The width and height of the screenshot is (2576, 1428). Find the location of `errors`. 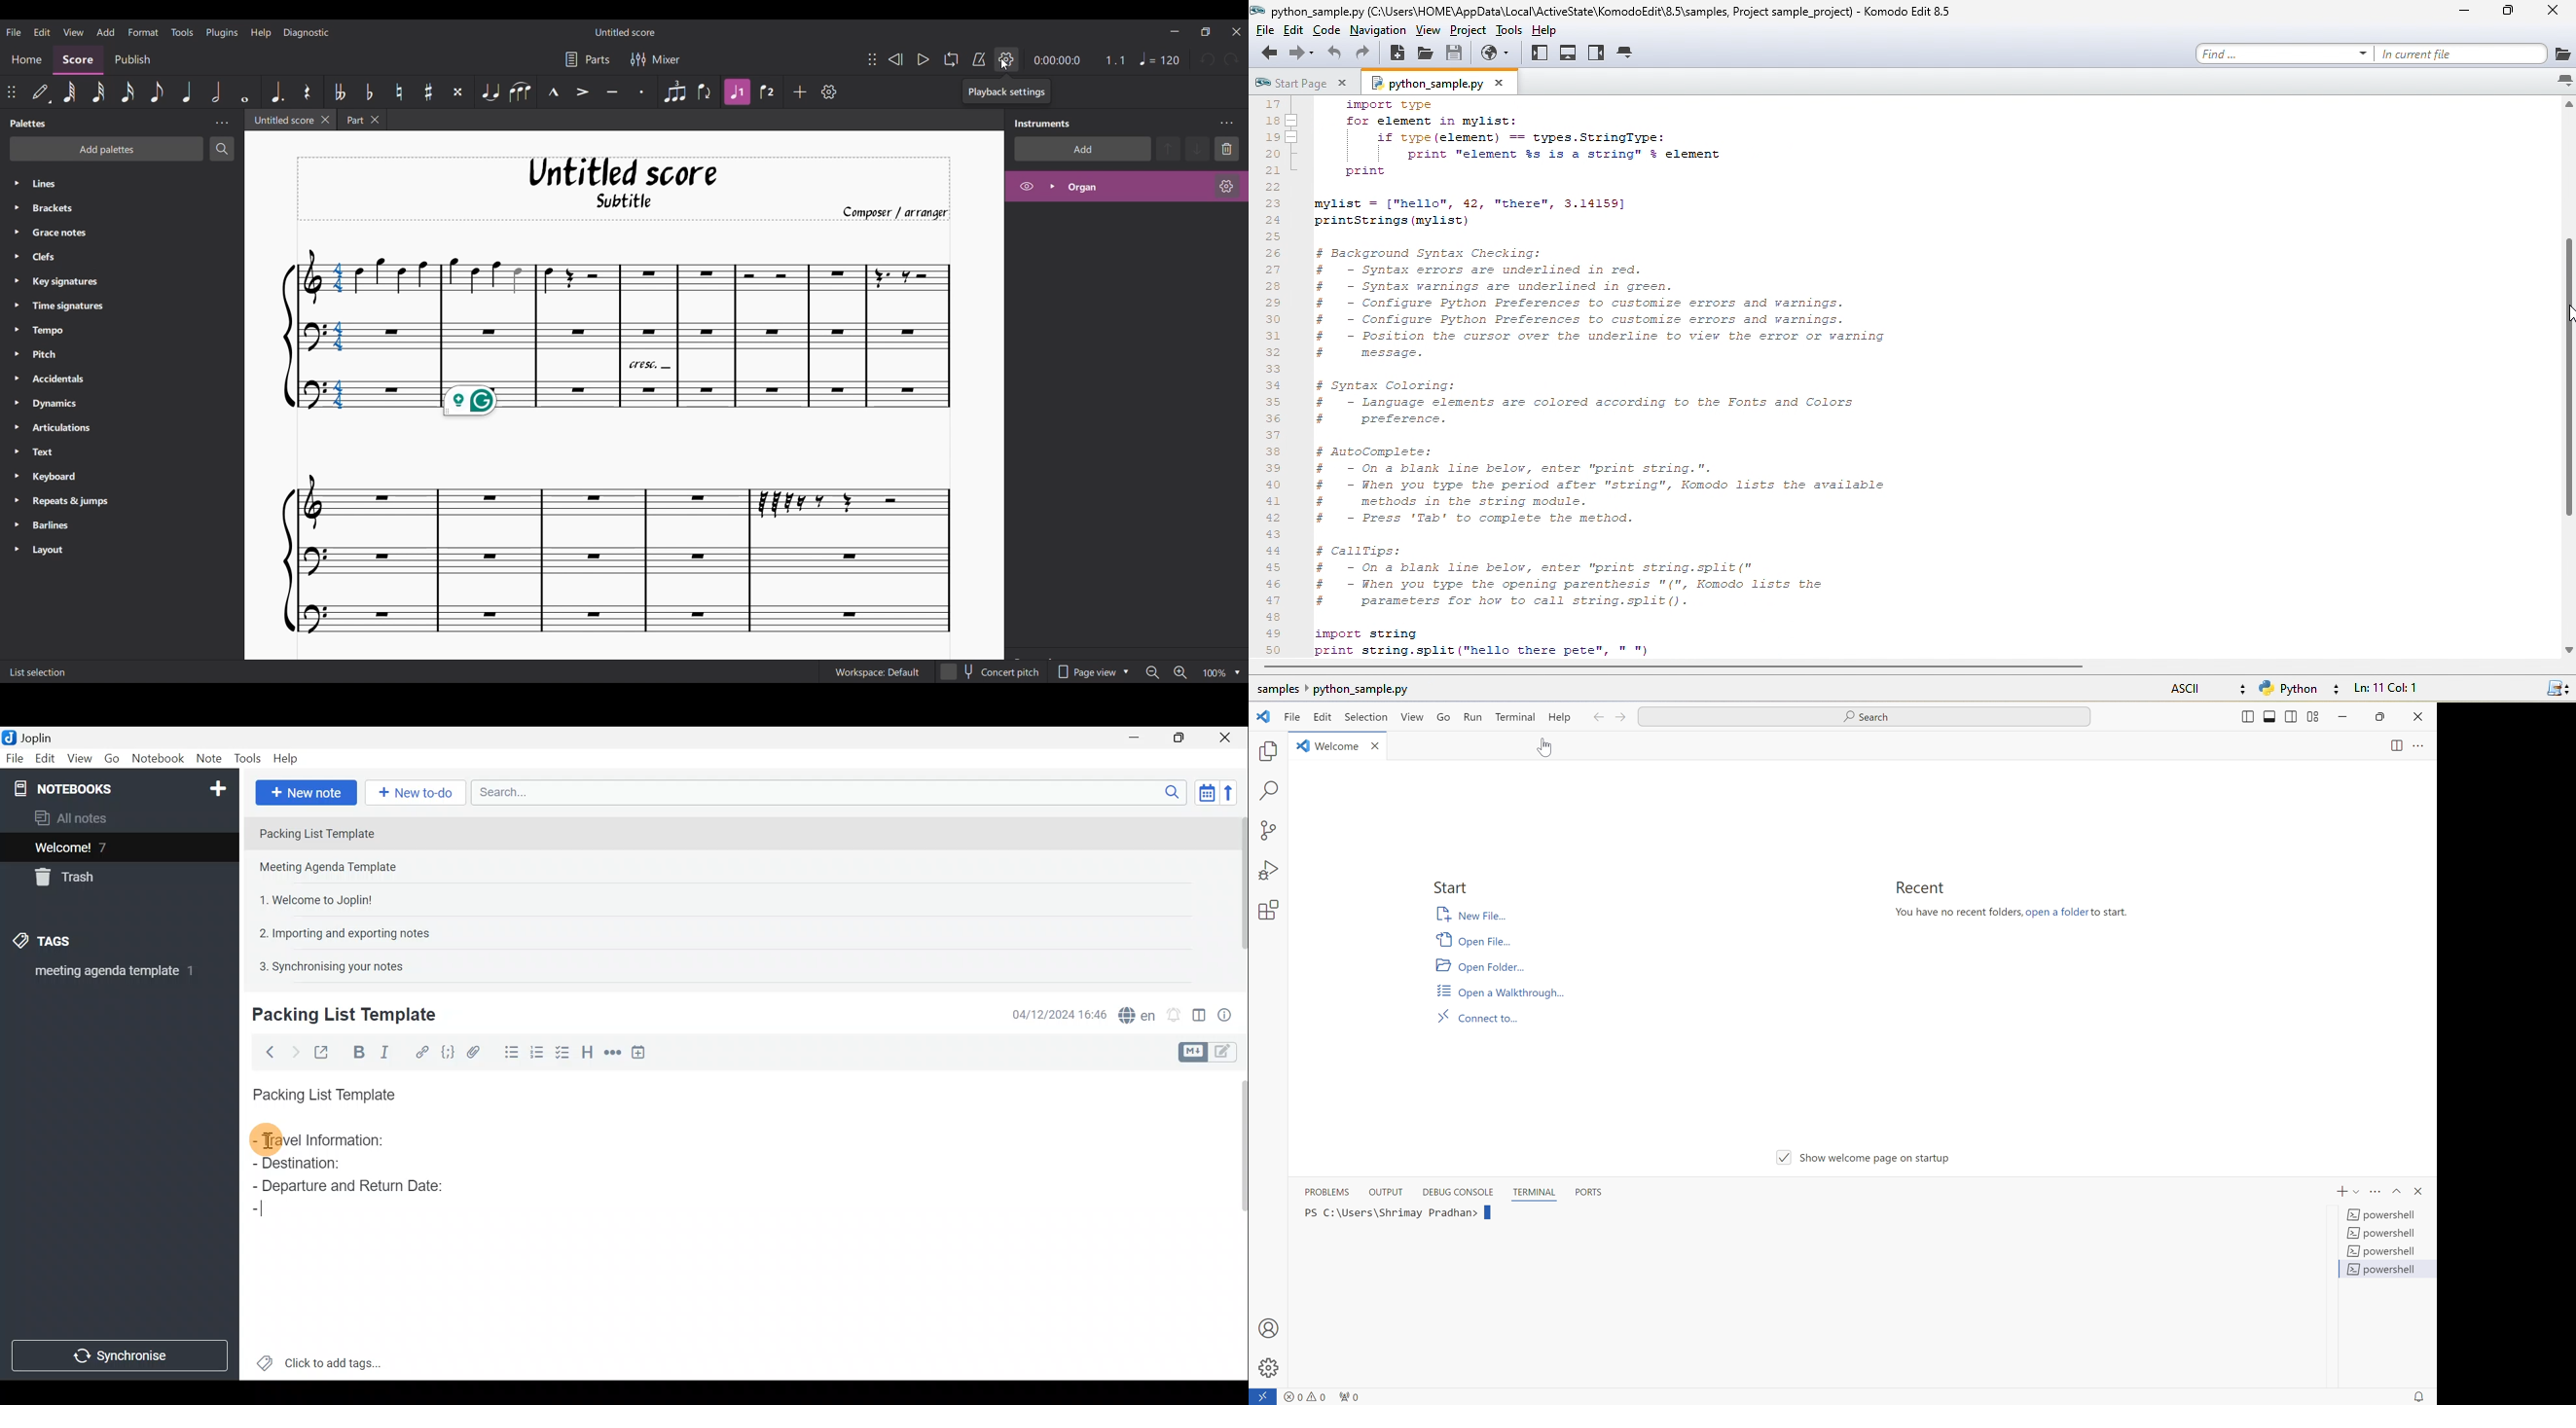

errors is located at coordinates (1292, 1393).